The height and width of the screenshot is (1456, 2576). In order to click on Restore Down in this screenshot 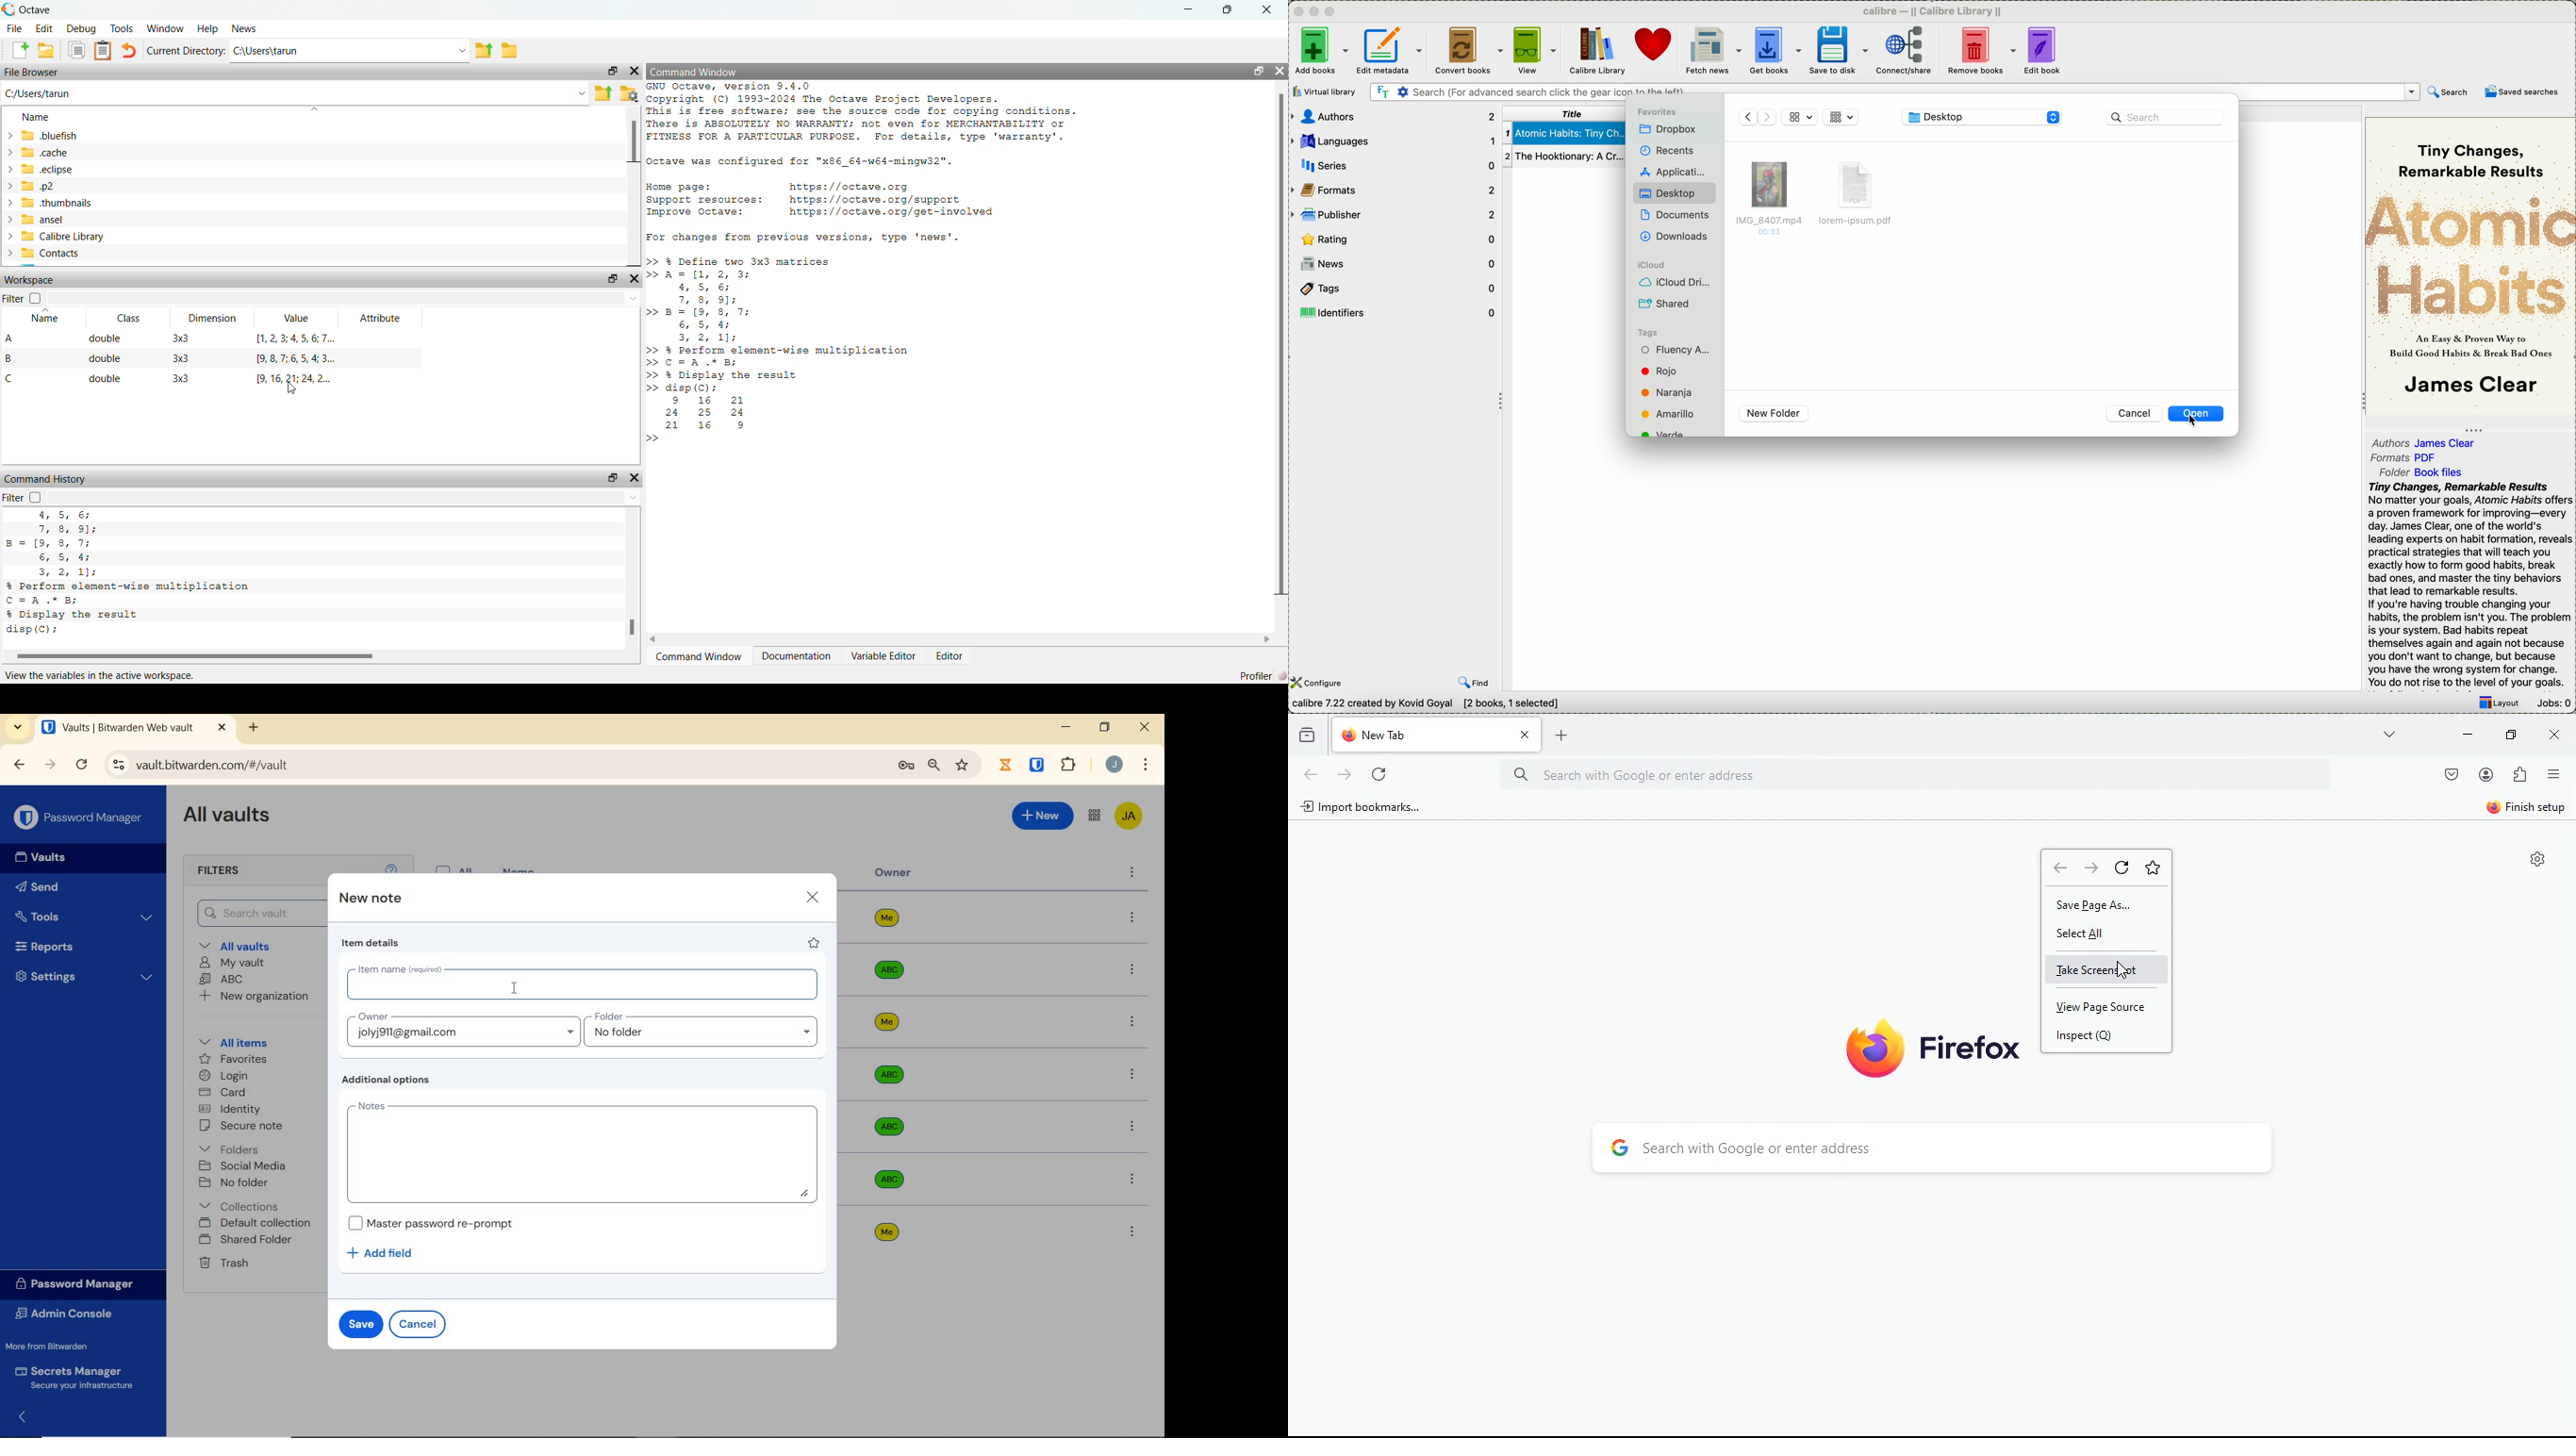, I will do `click(612, 478)`.